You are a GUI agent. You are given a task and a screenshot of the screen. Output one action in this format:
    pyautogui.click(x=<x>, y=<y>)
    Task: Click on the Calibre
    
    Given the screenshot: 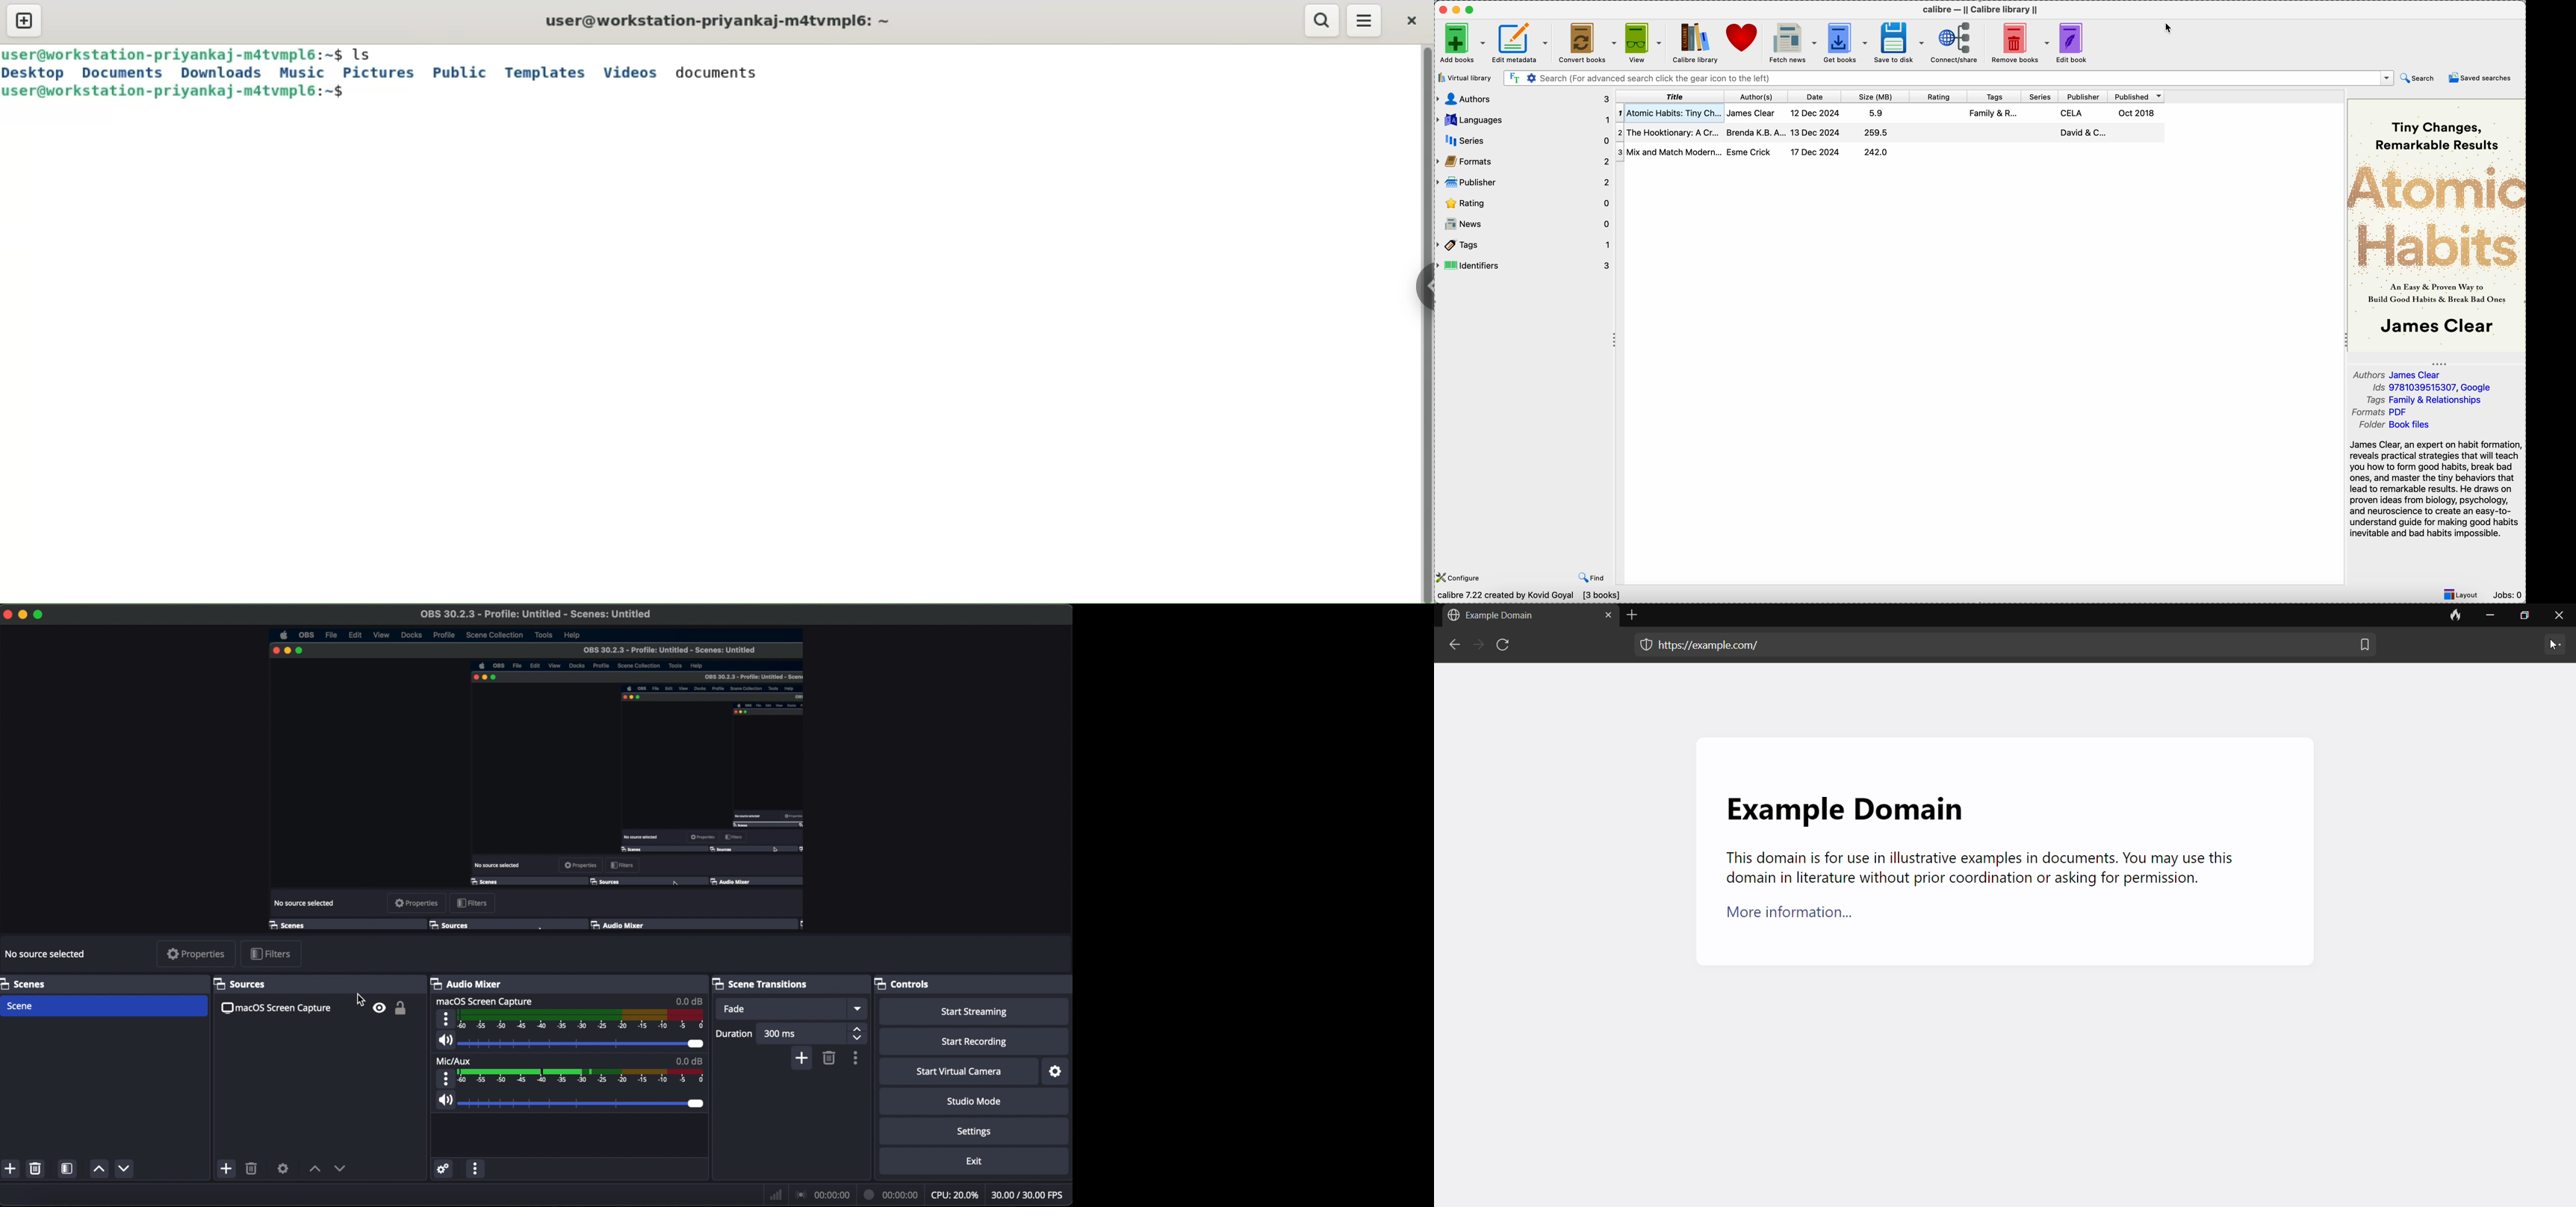 What is the action you would take?
    pyautogui.click(x=1696, y=43)
    